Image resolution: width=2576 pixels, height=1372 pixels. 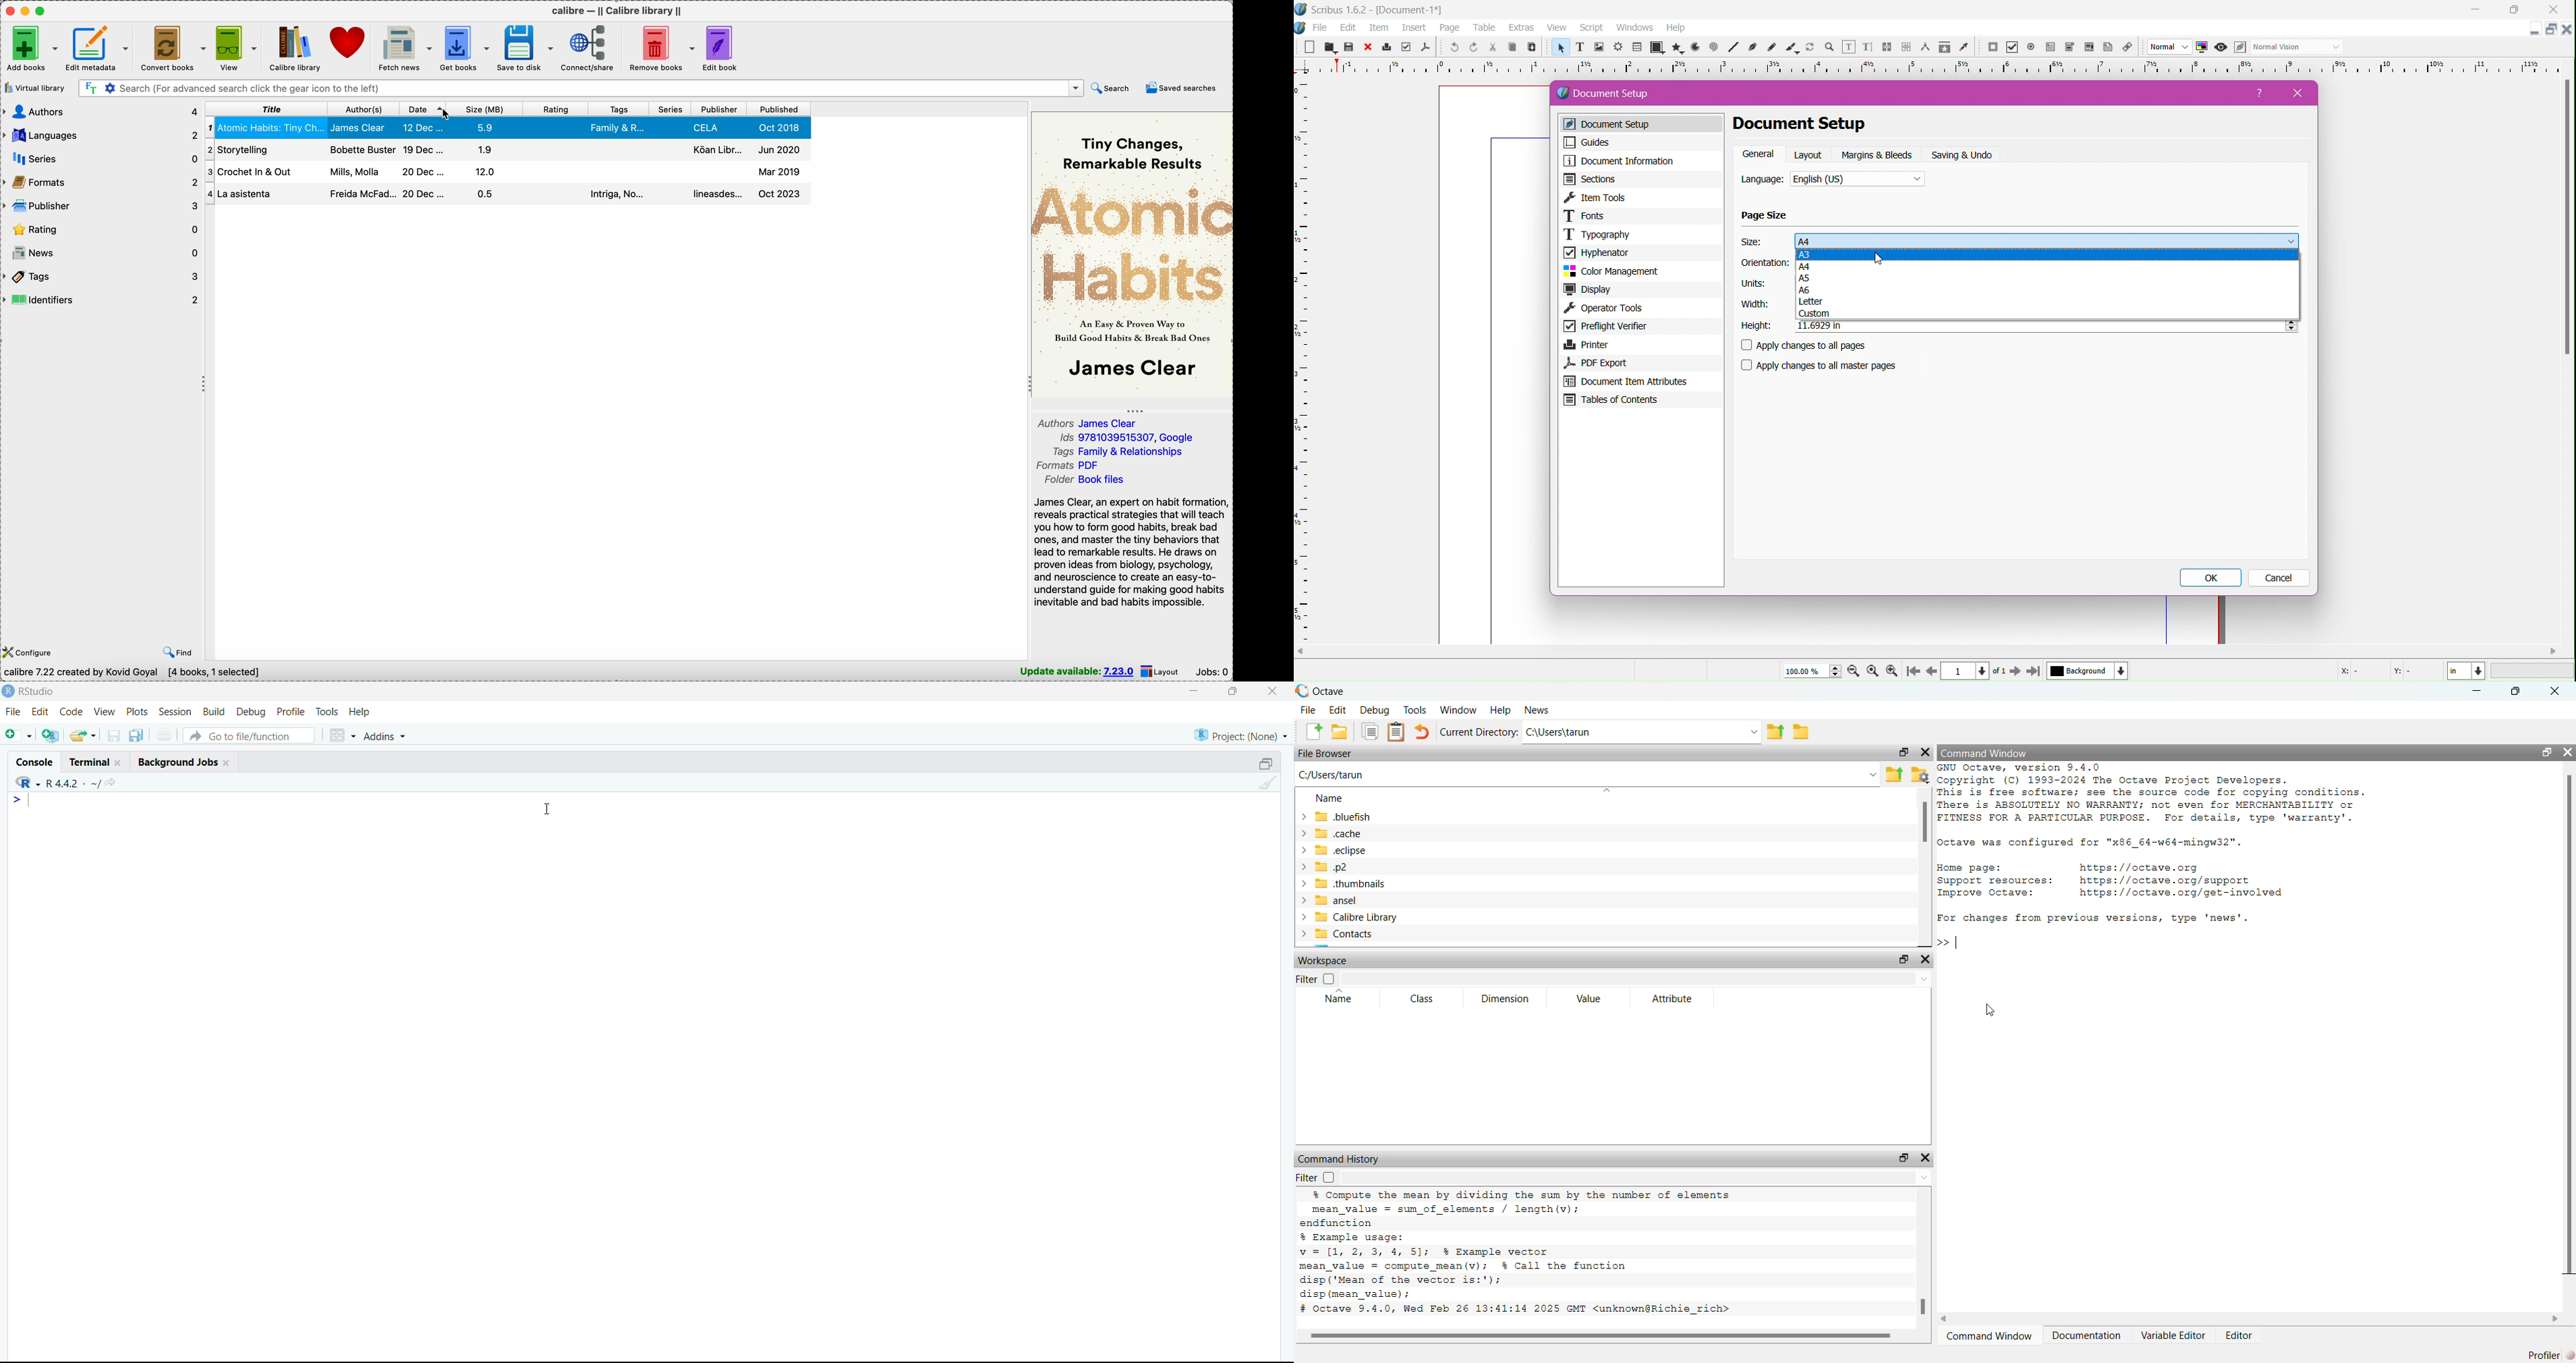 What do you see at coordinates (18, 733) in the screenshot?
I see `new file` at bounding box center [18, 733].